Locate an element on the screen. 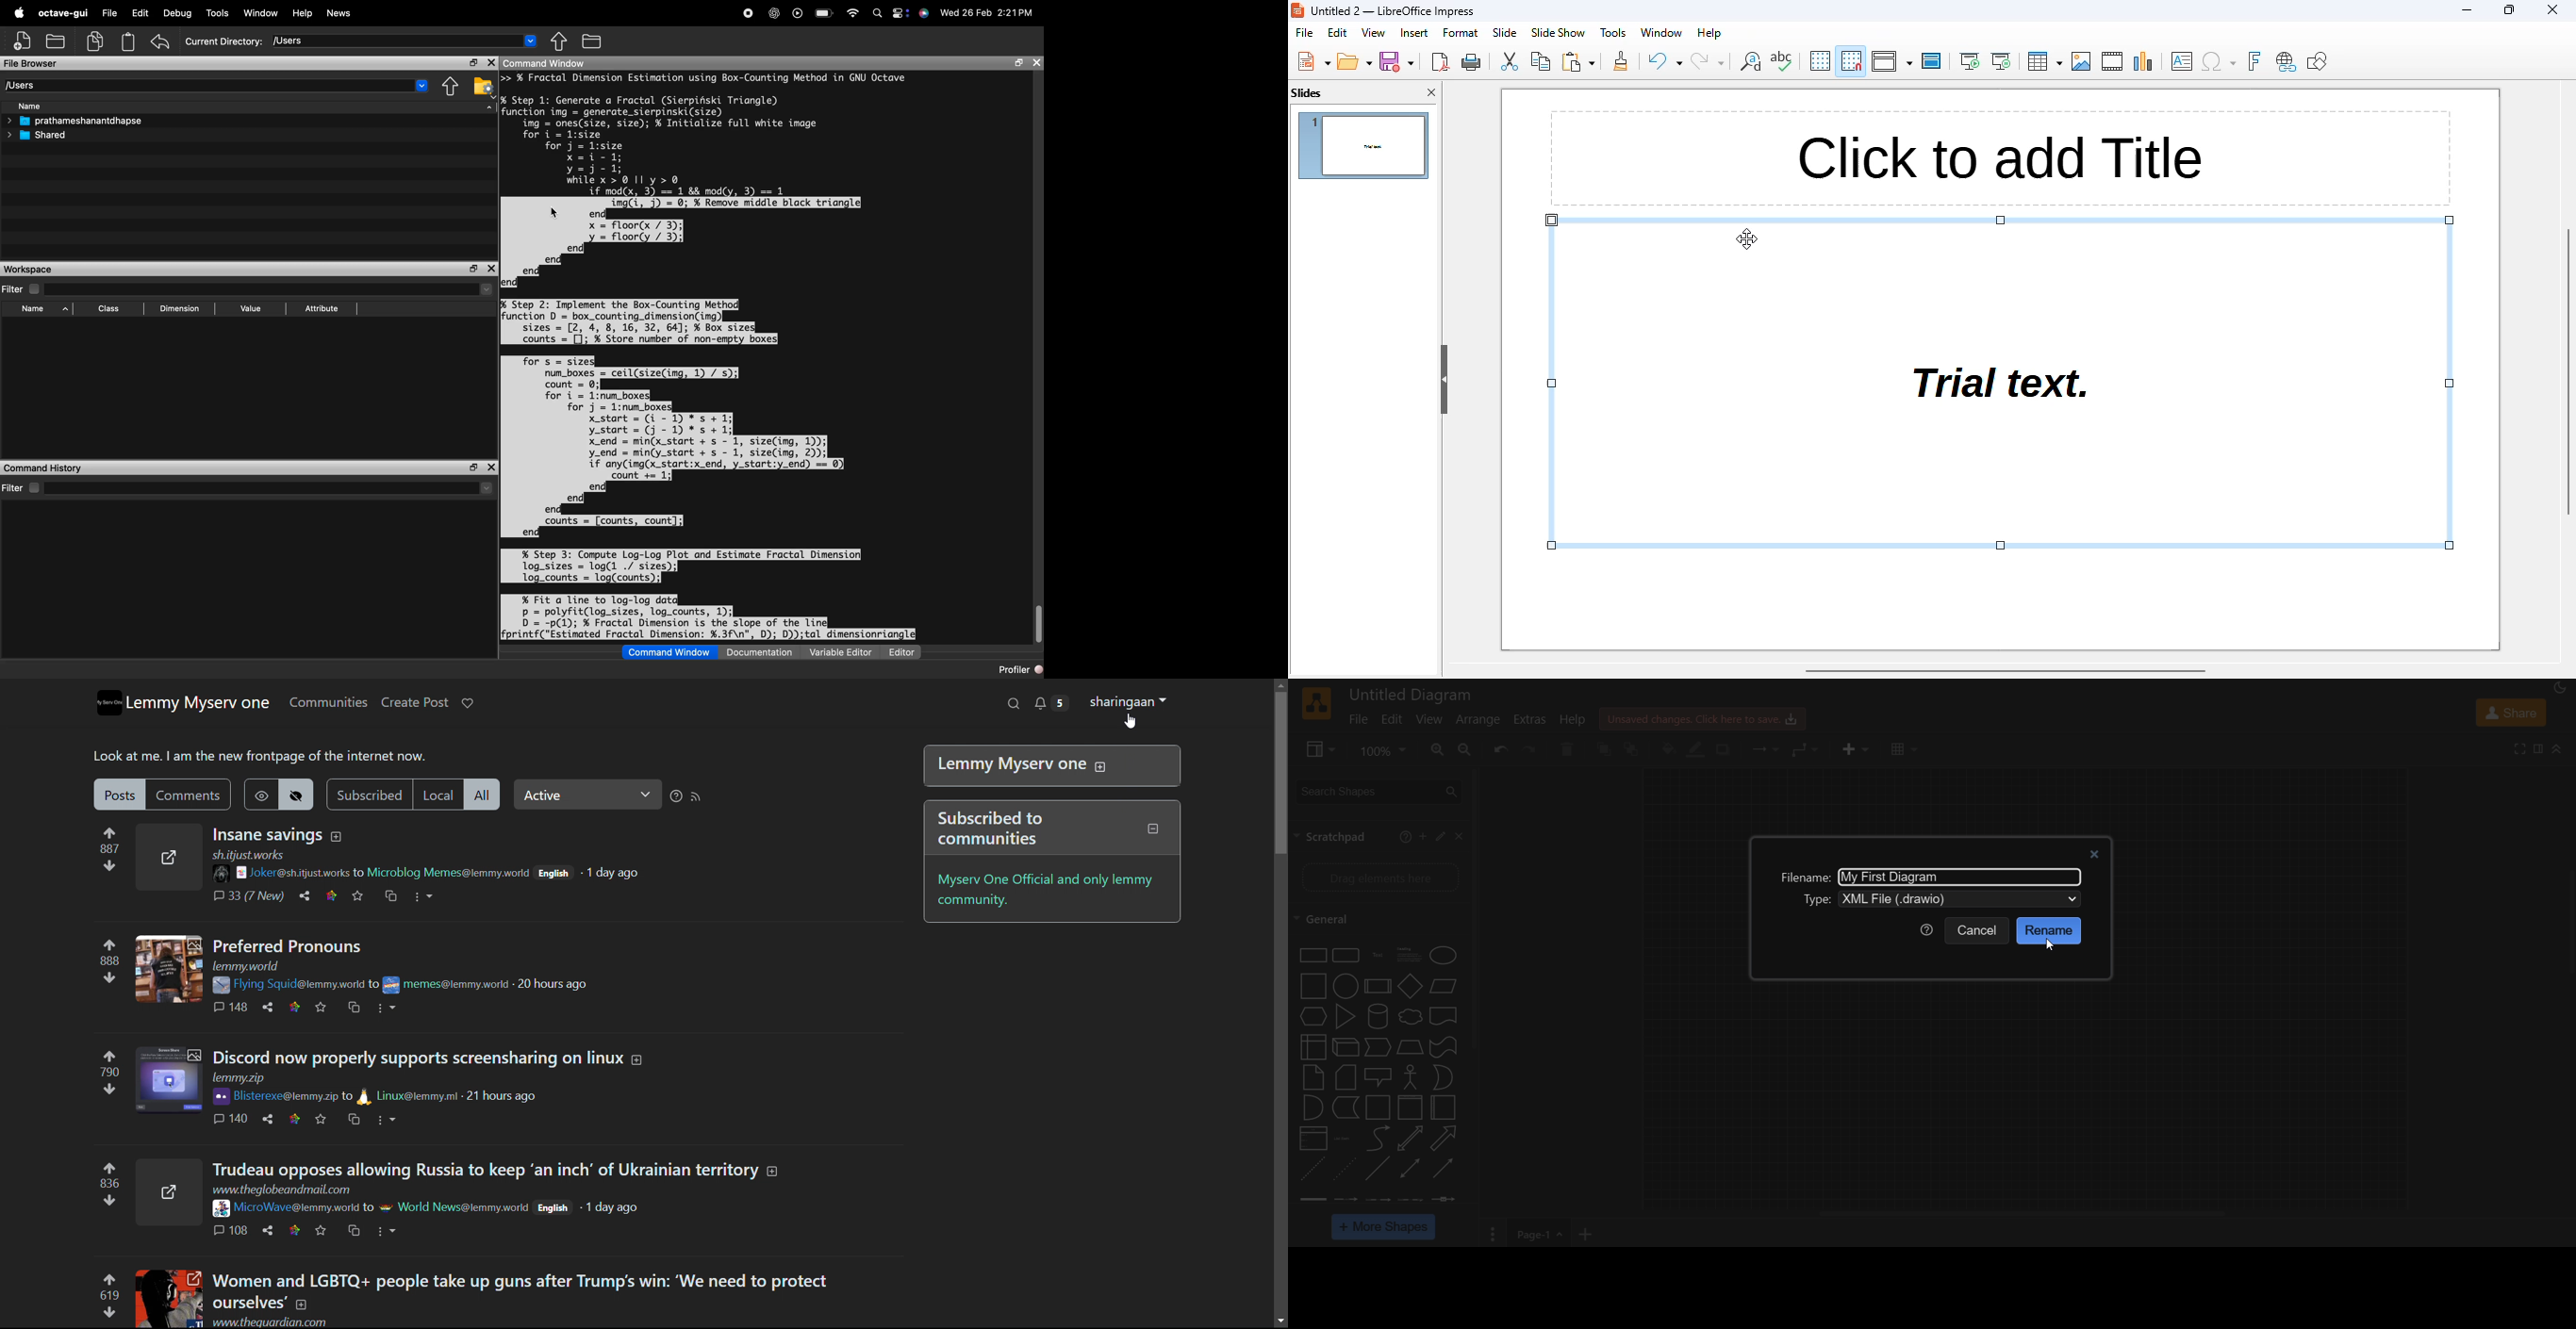  cursor is located at coordinates (555, 214).